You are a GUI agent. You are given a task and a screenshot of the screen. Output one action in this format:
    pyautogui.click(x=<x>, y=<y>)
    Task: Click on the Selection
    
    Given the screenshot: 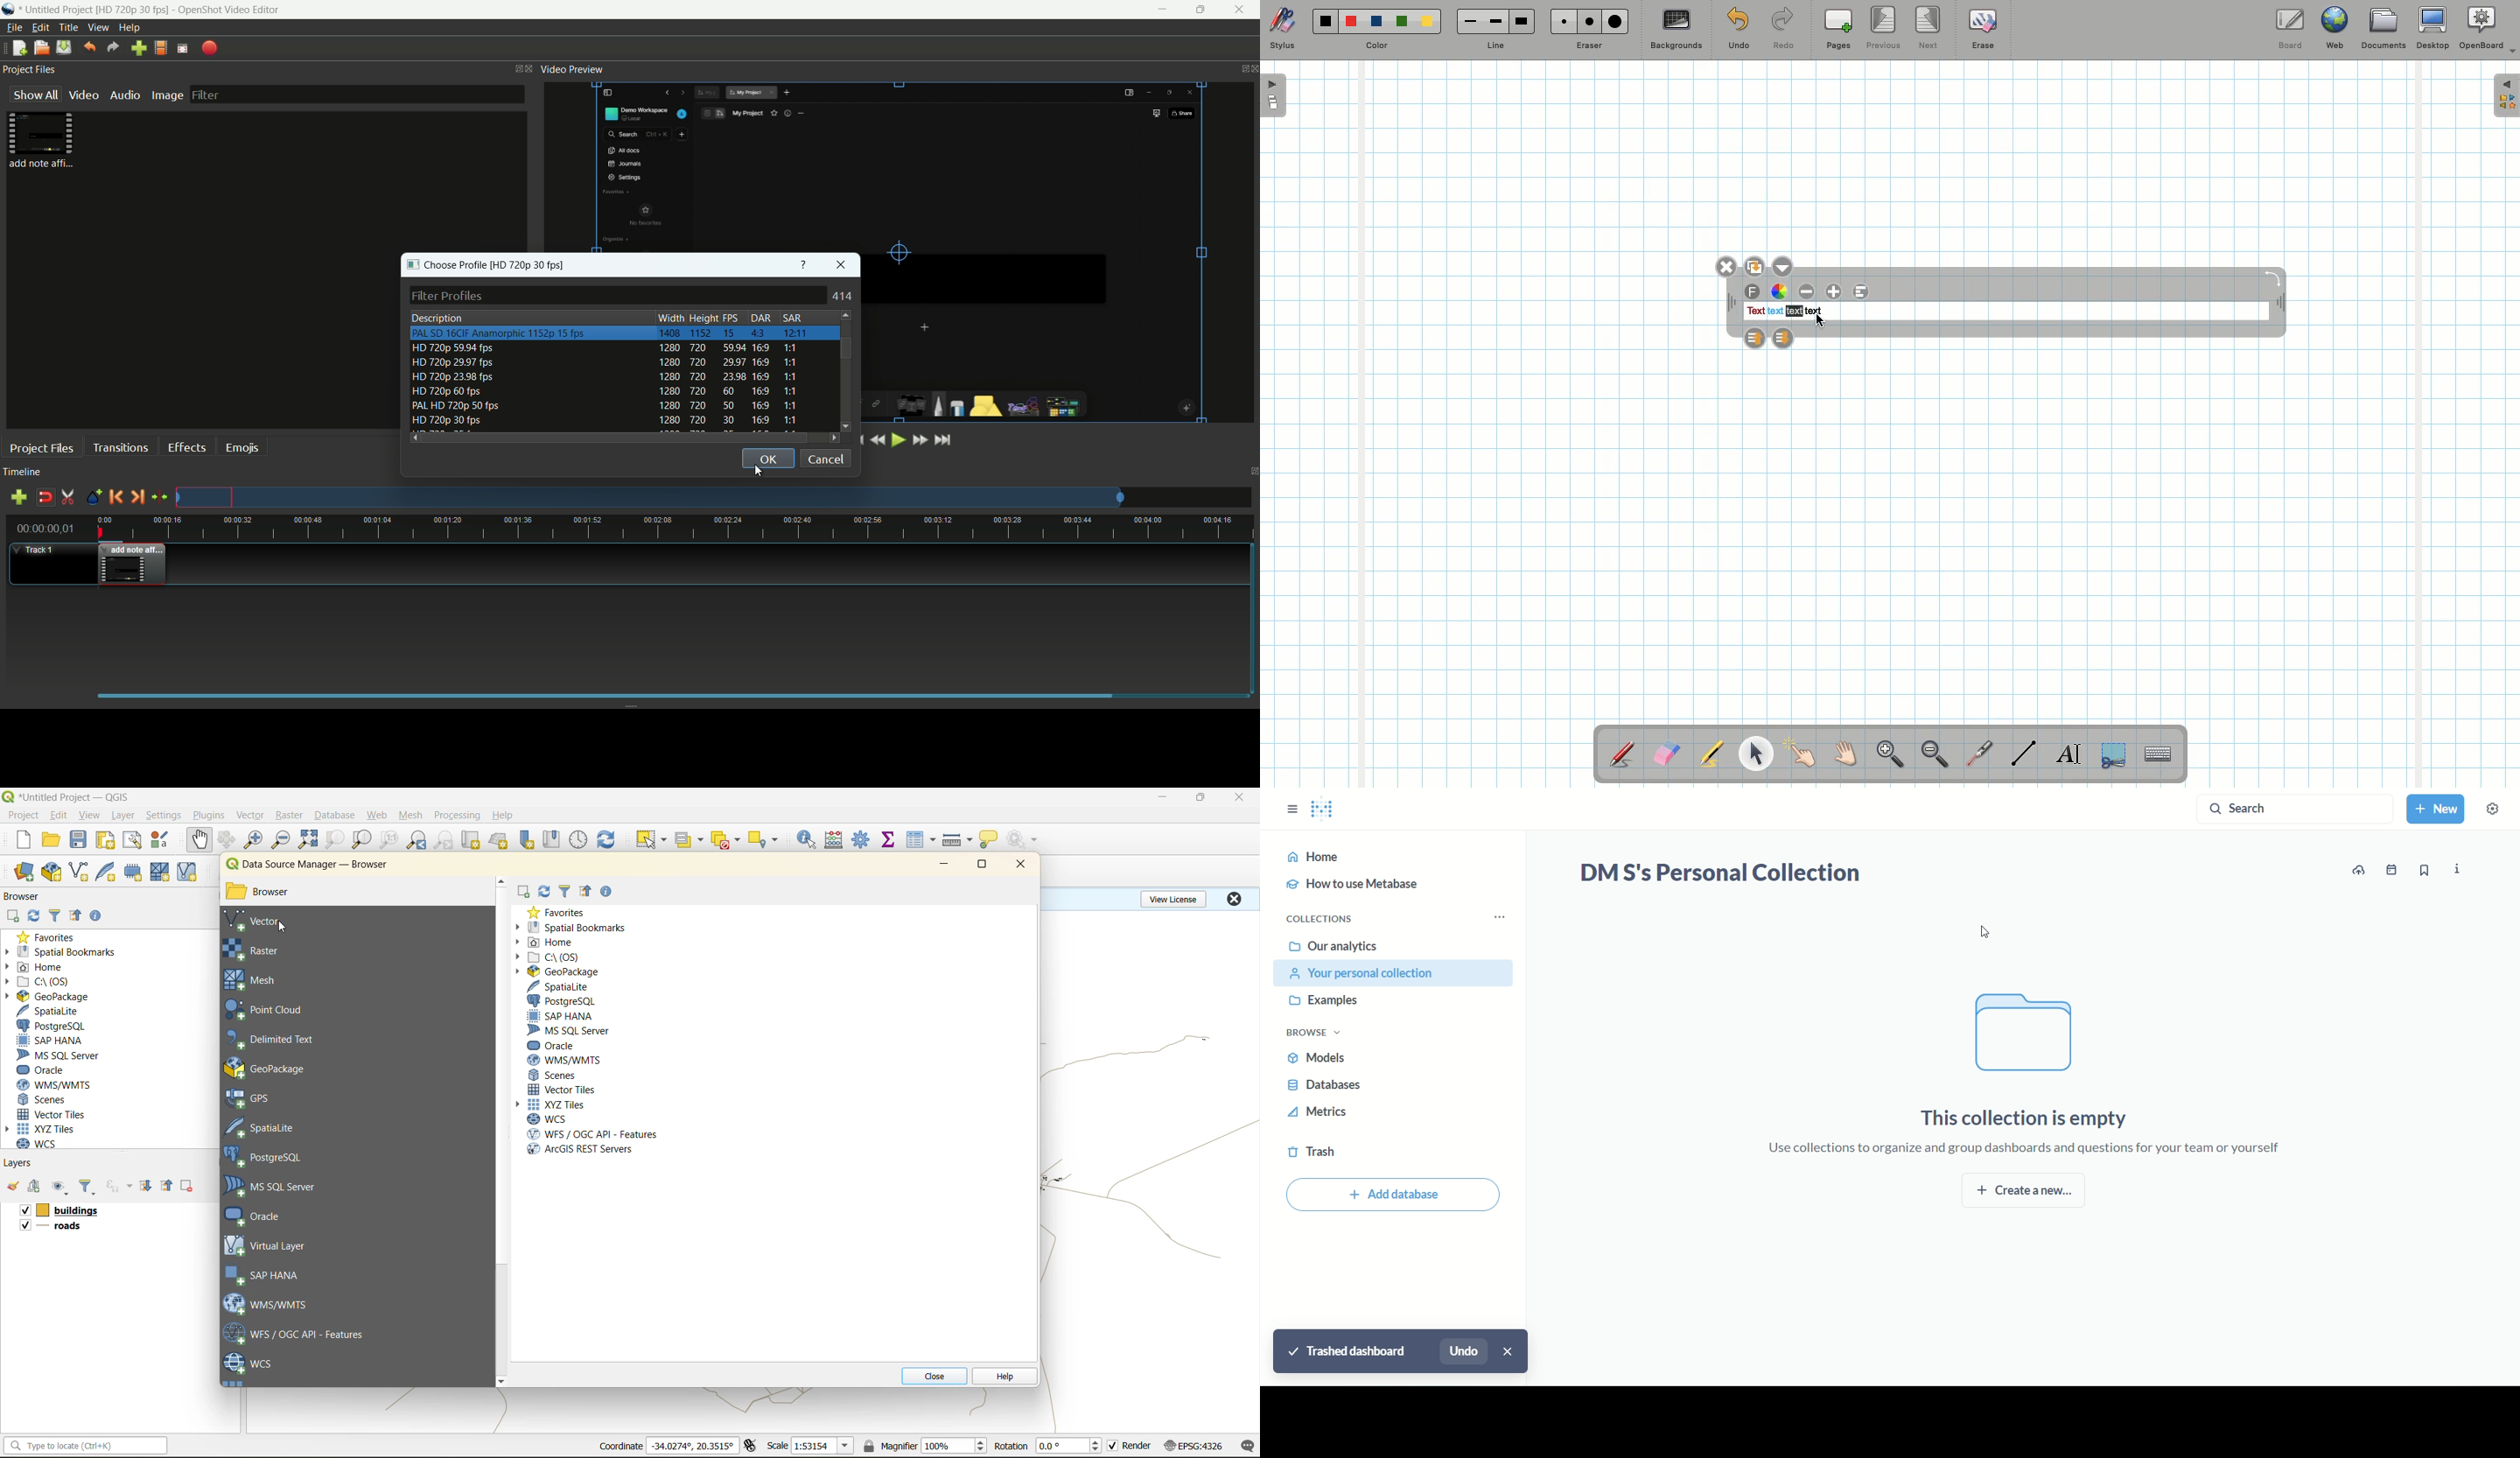 What is the action you would take?
    pyautogui.click(x=2111, y=753)
    